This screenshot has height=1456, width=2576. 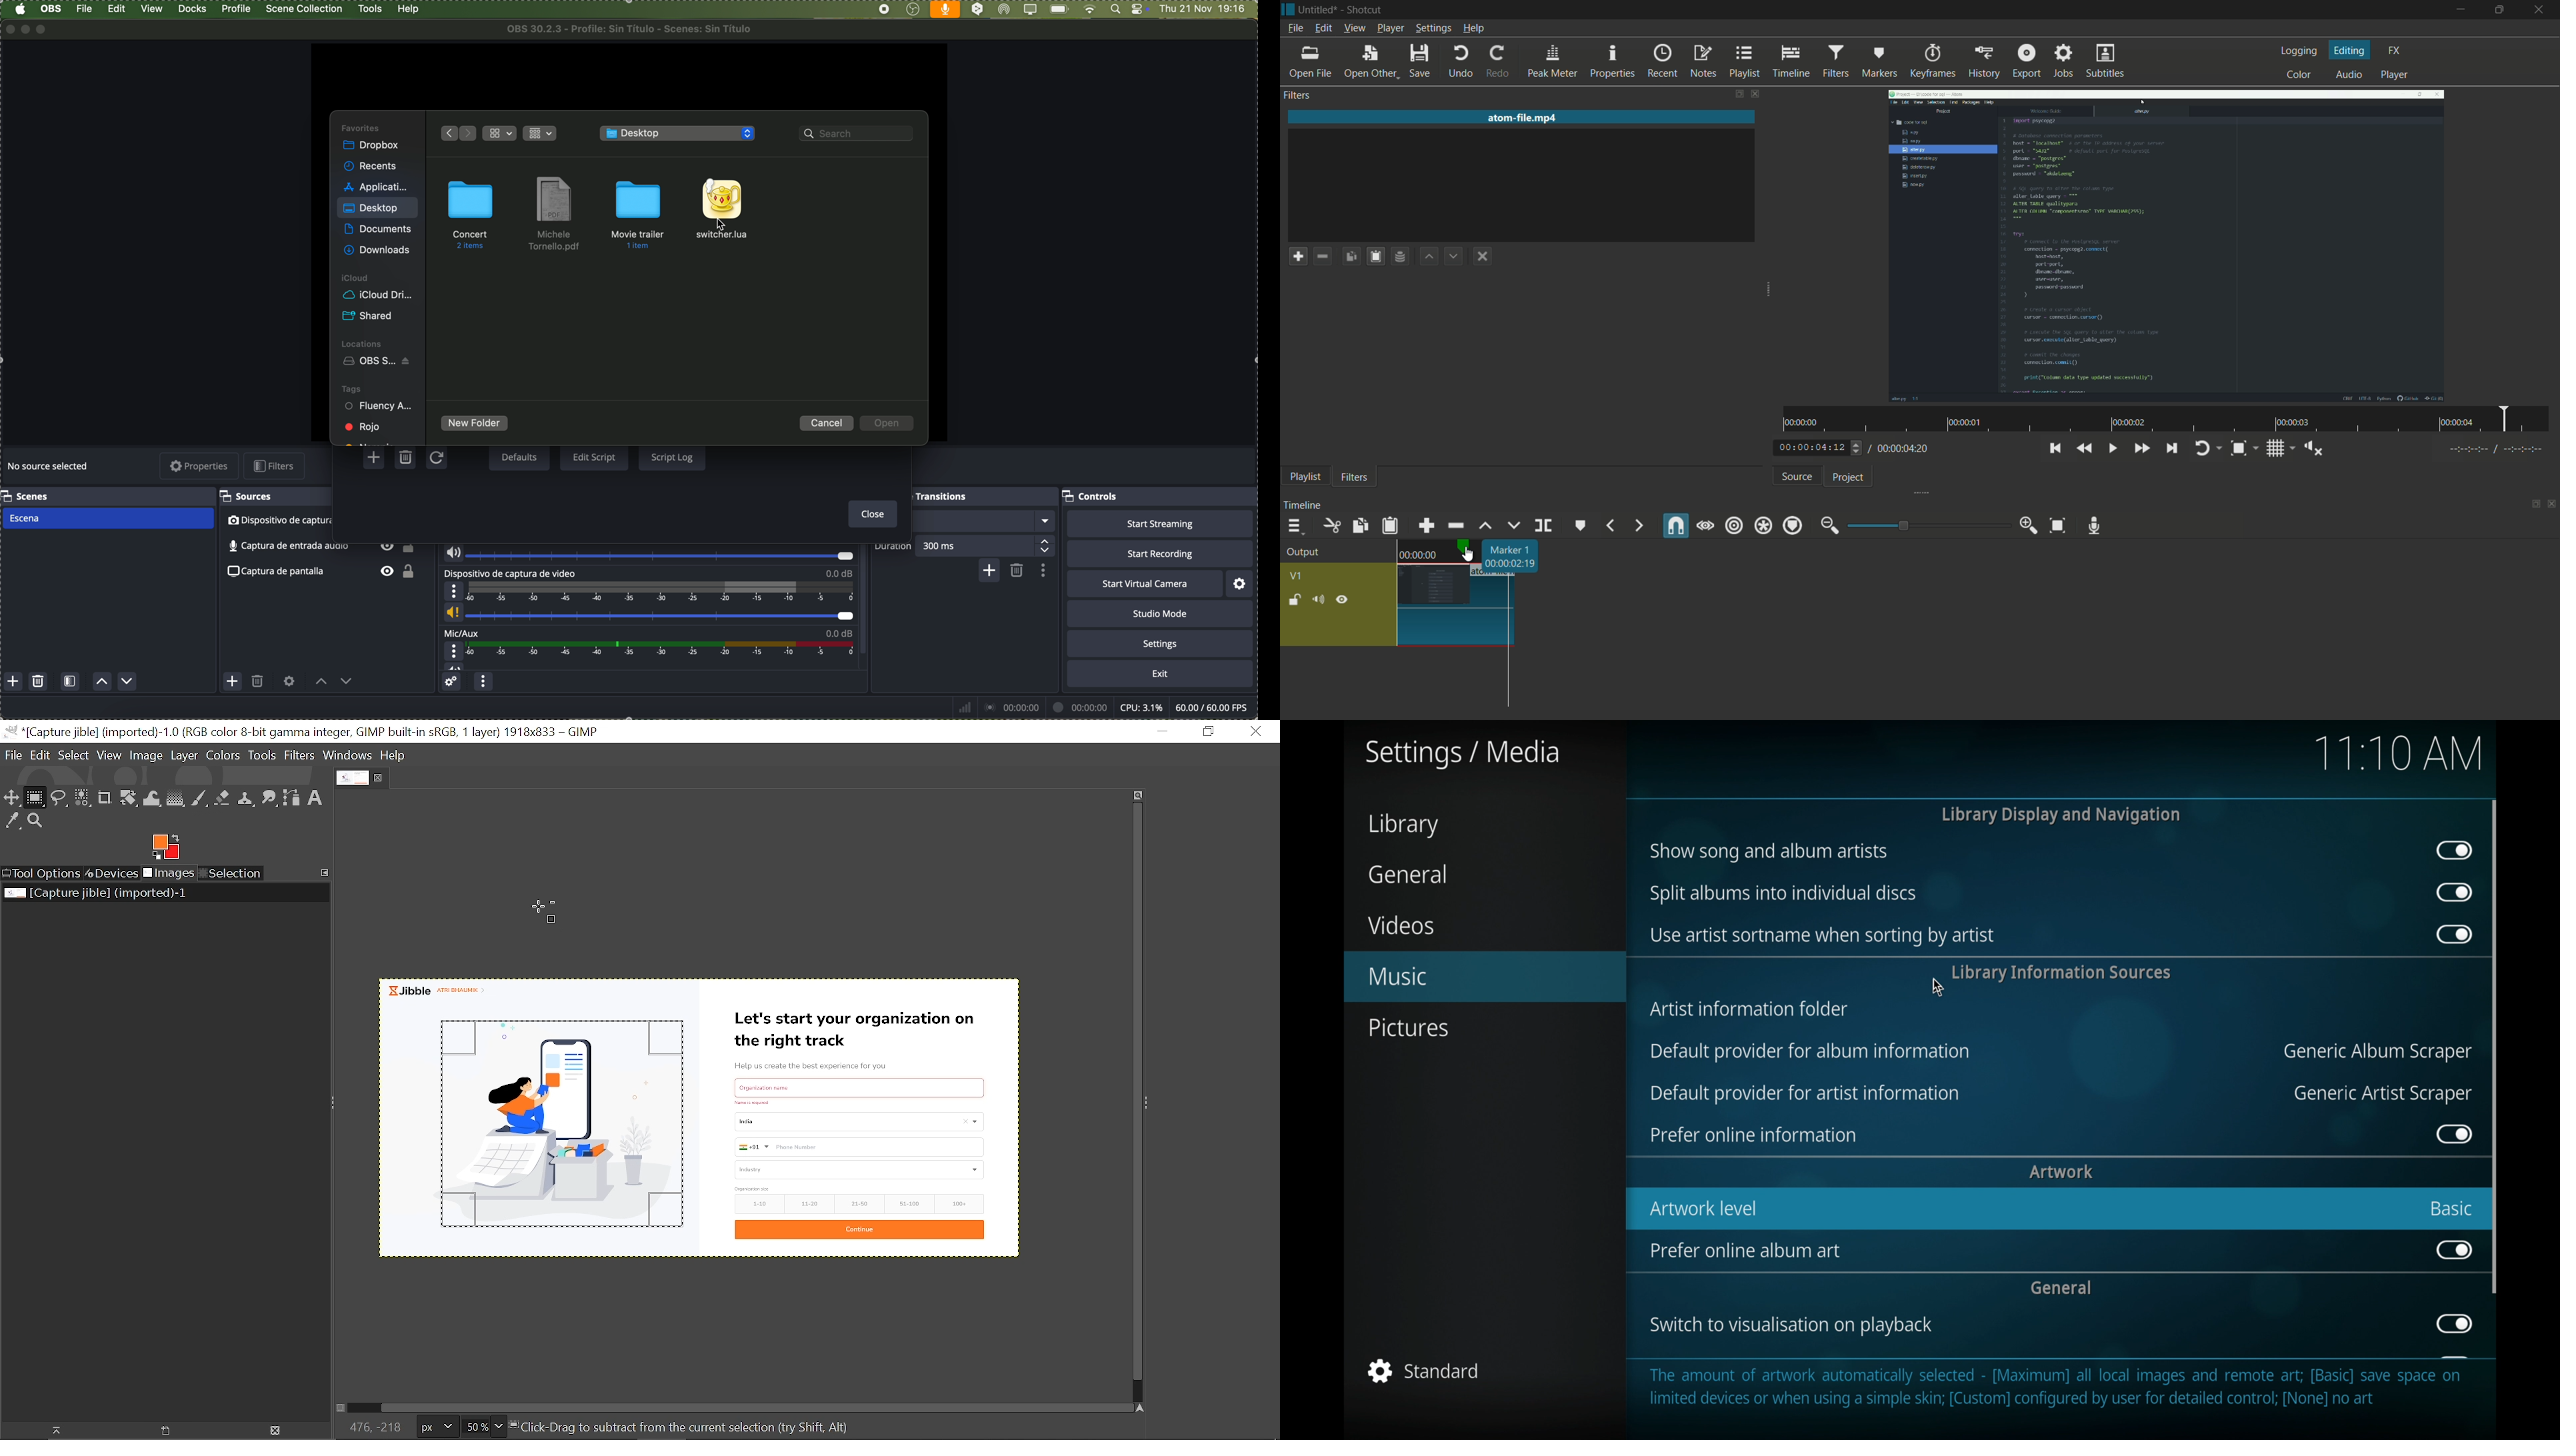 What do you see at coordinates (1791, 1325) in the screenshot?
I see `switch to visualization on playback` at bounding box center [1791, 1325].